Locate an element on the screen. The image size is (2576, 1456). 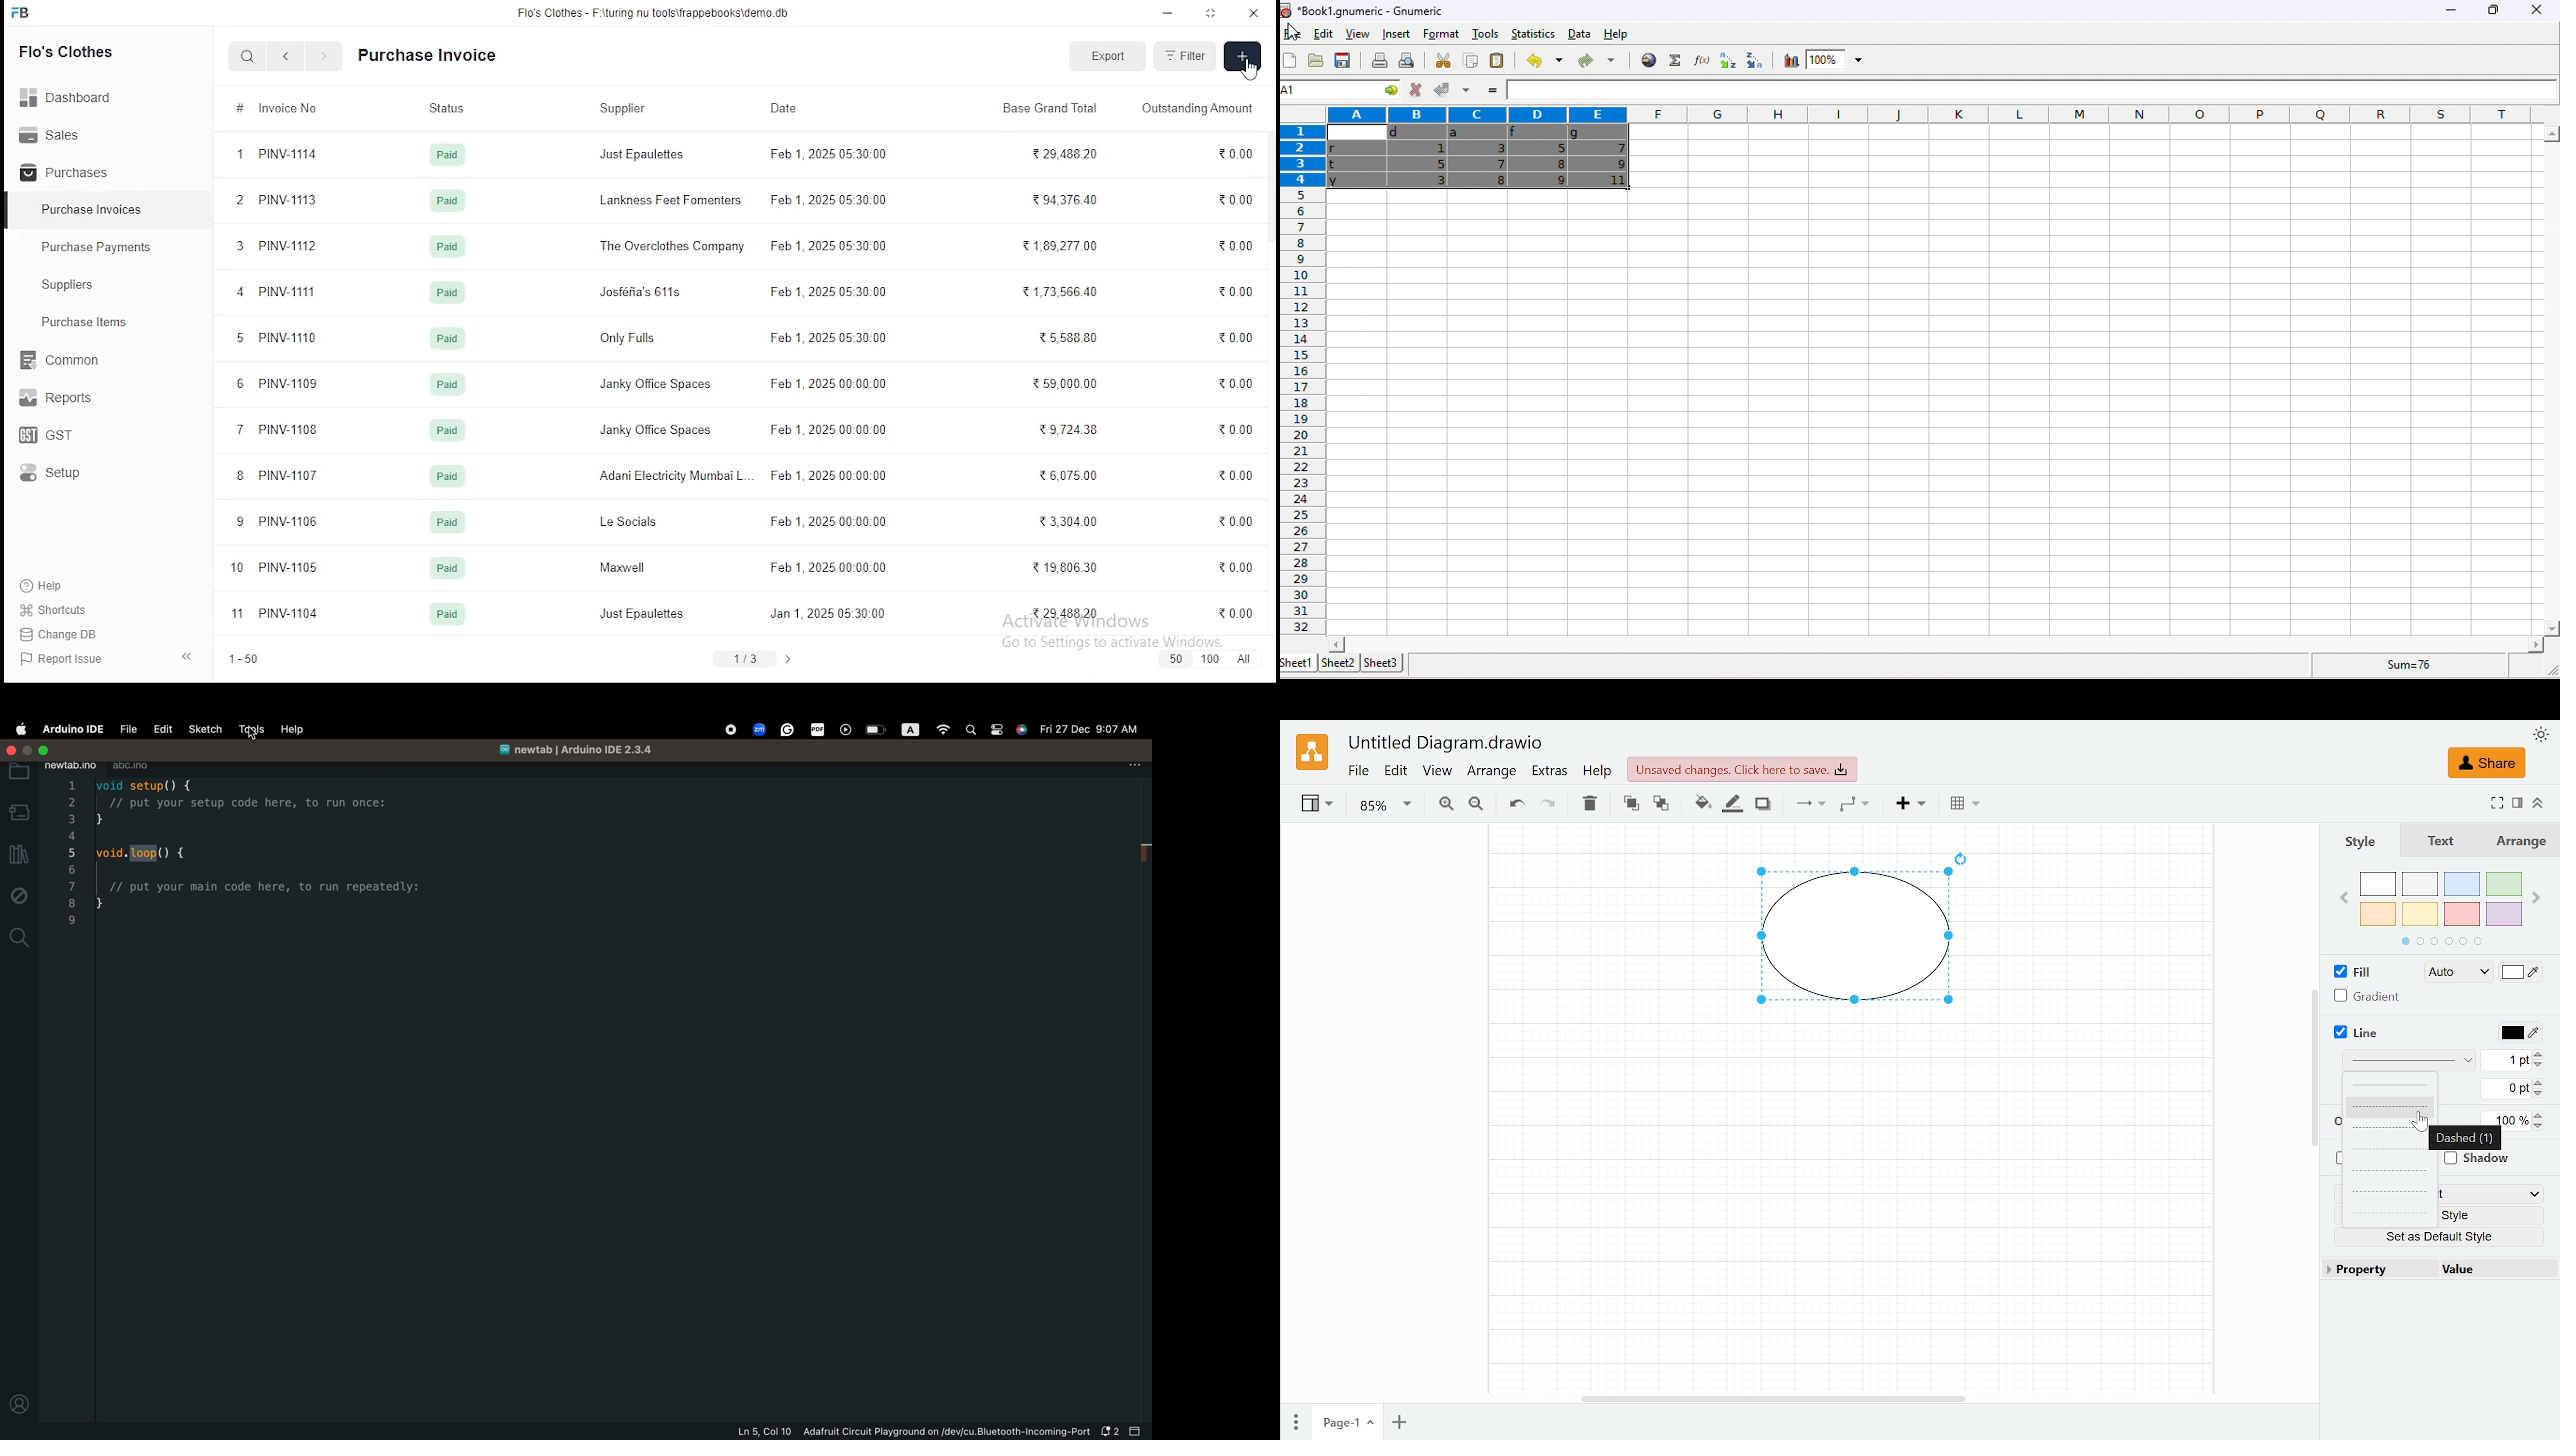
Janky Office Spaces is located at coordinates (656, 430).